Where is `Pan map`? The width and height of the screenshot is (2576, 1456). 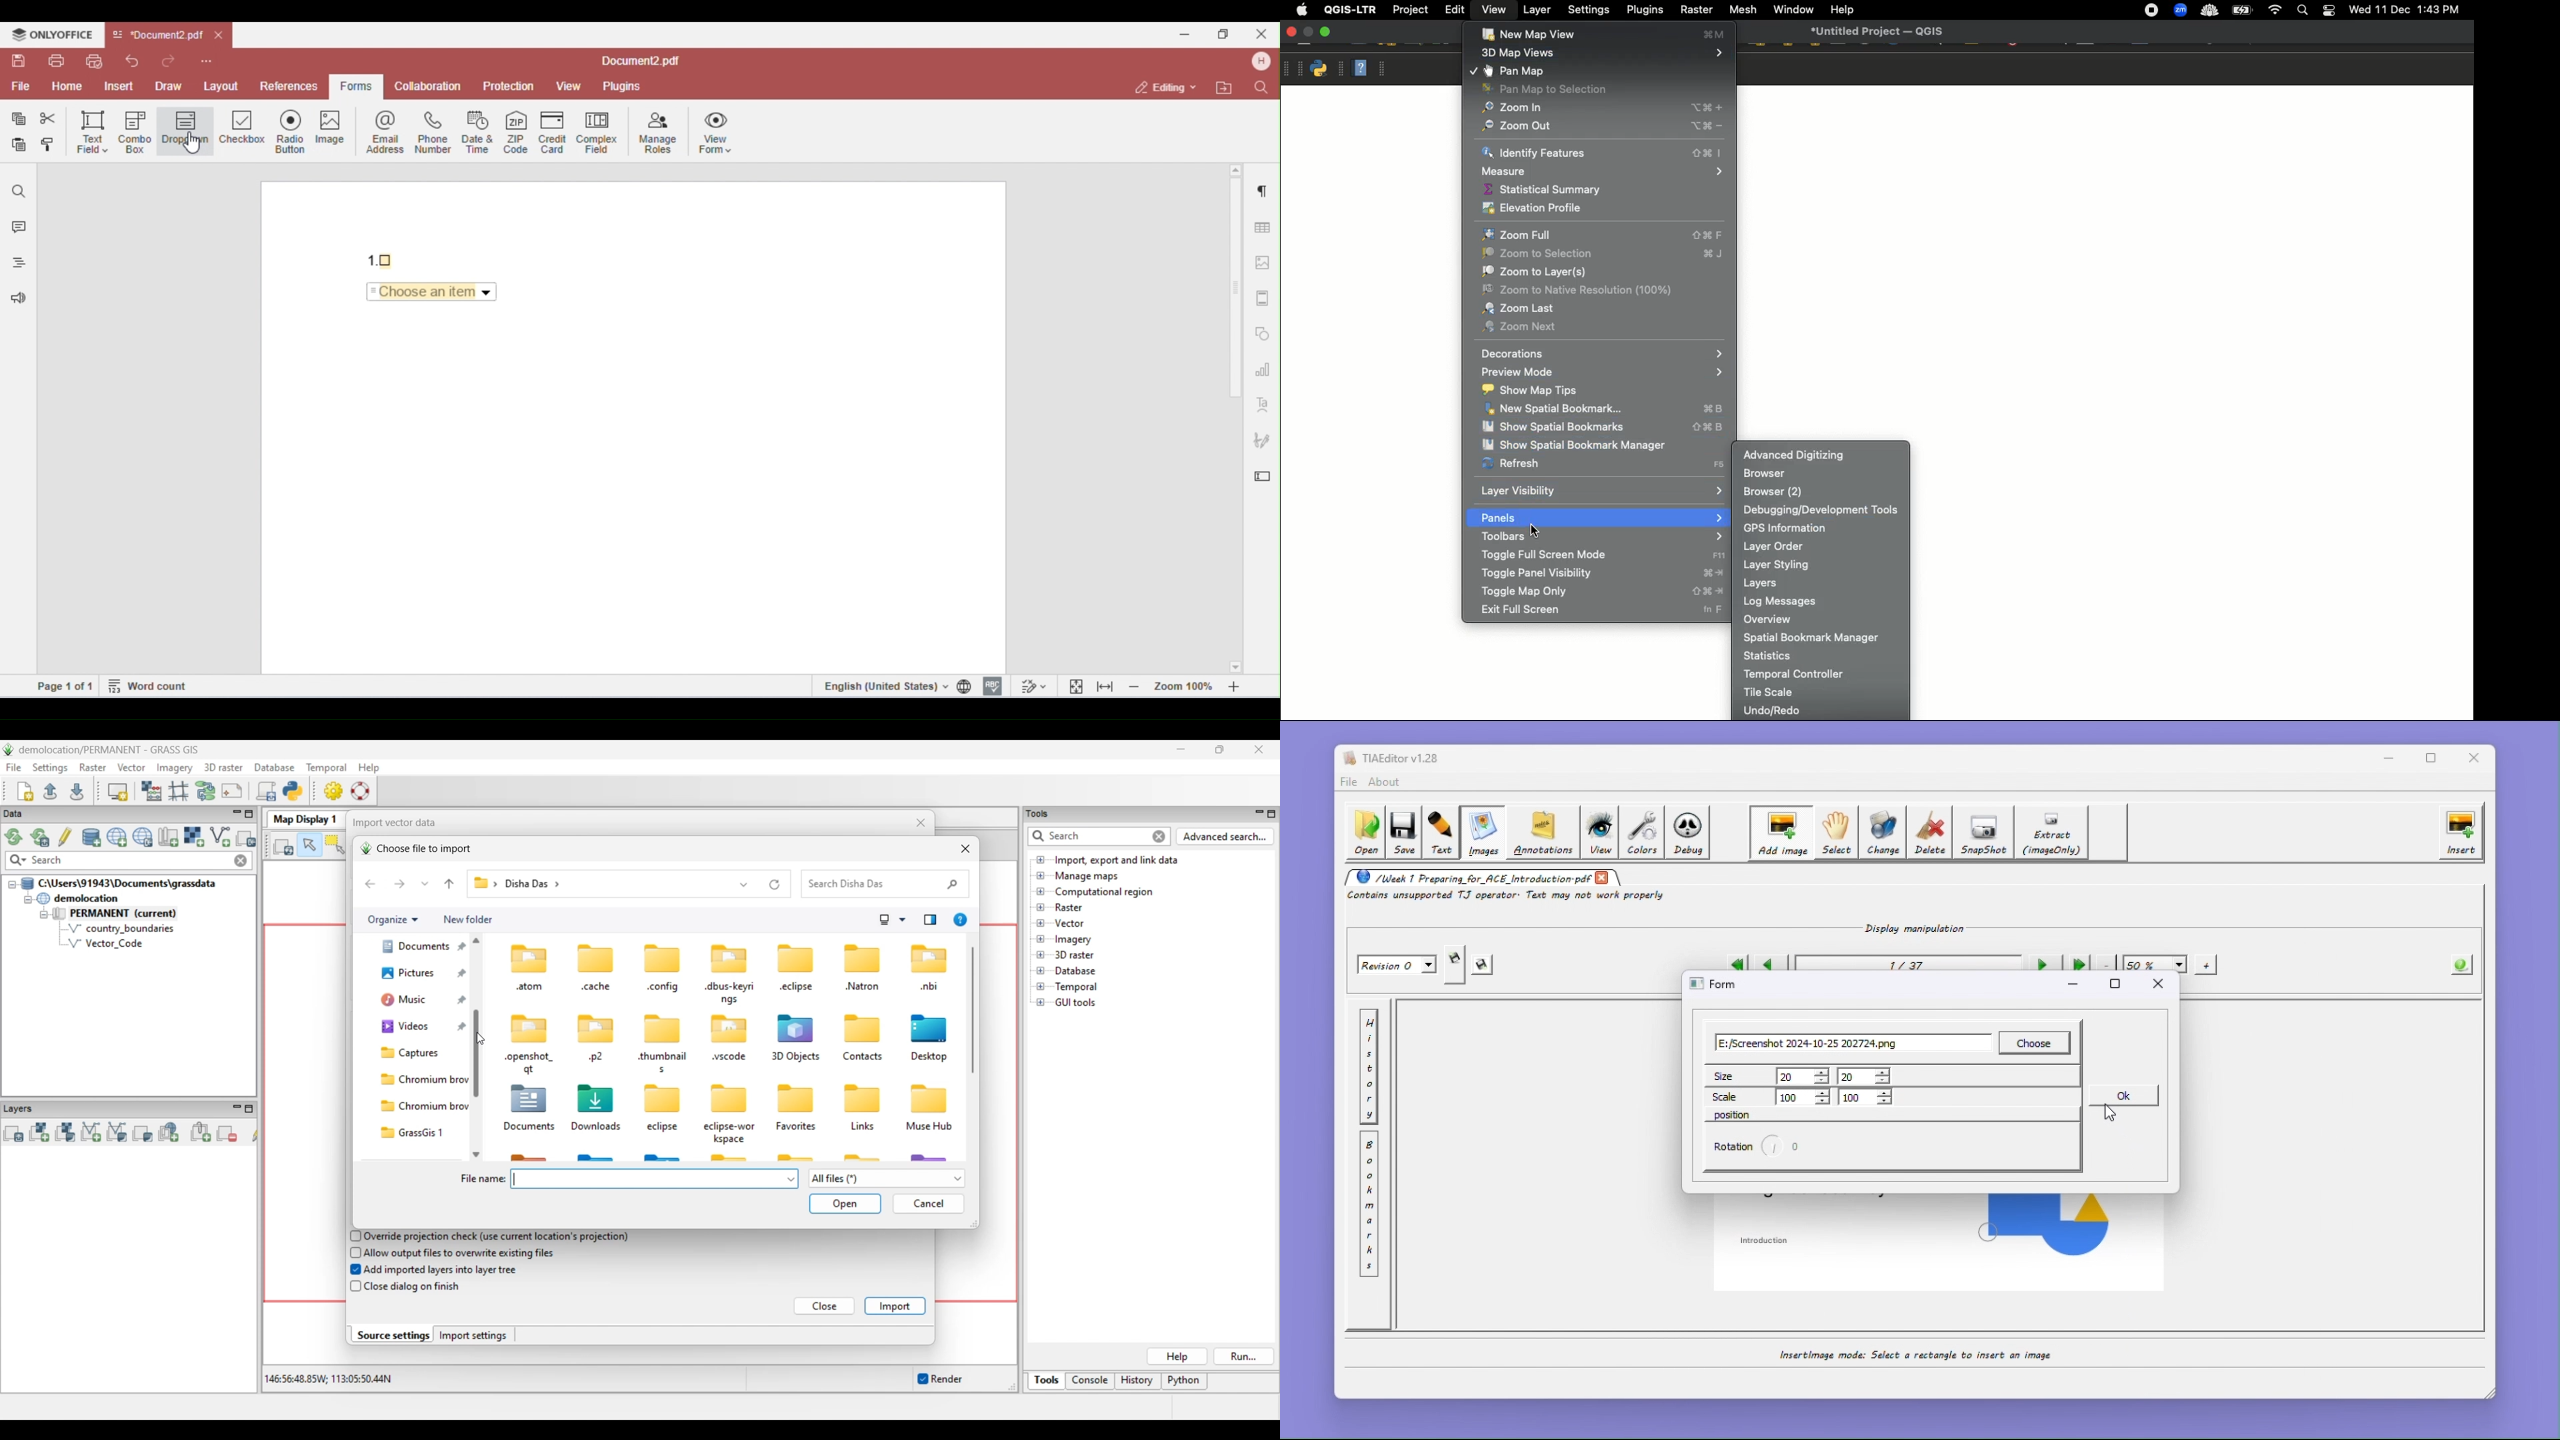
Pan map is located at coordinates (1595, 70).